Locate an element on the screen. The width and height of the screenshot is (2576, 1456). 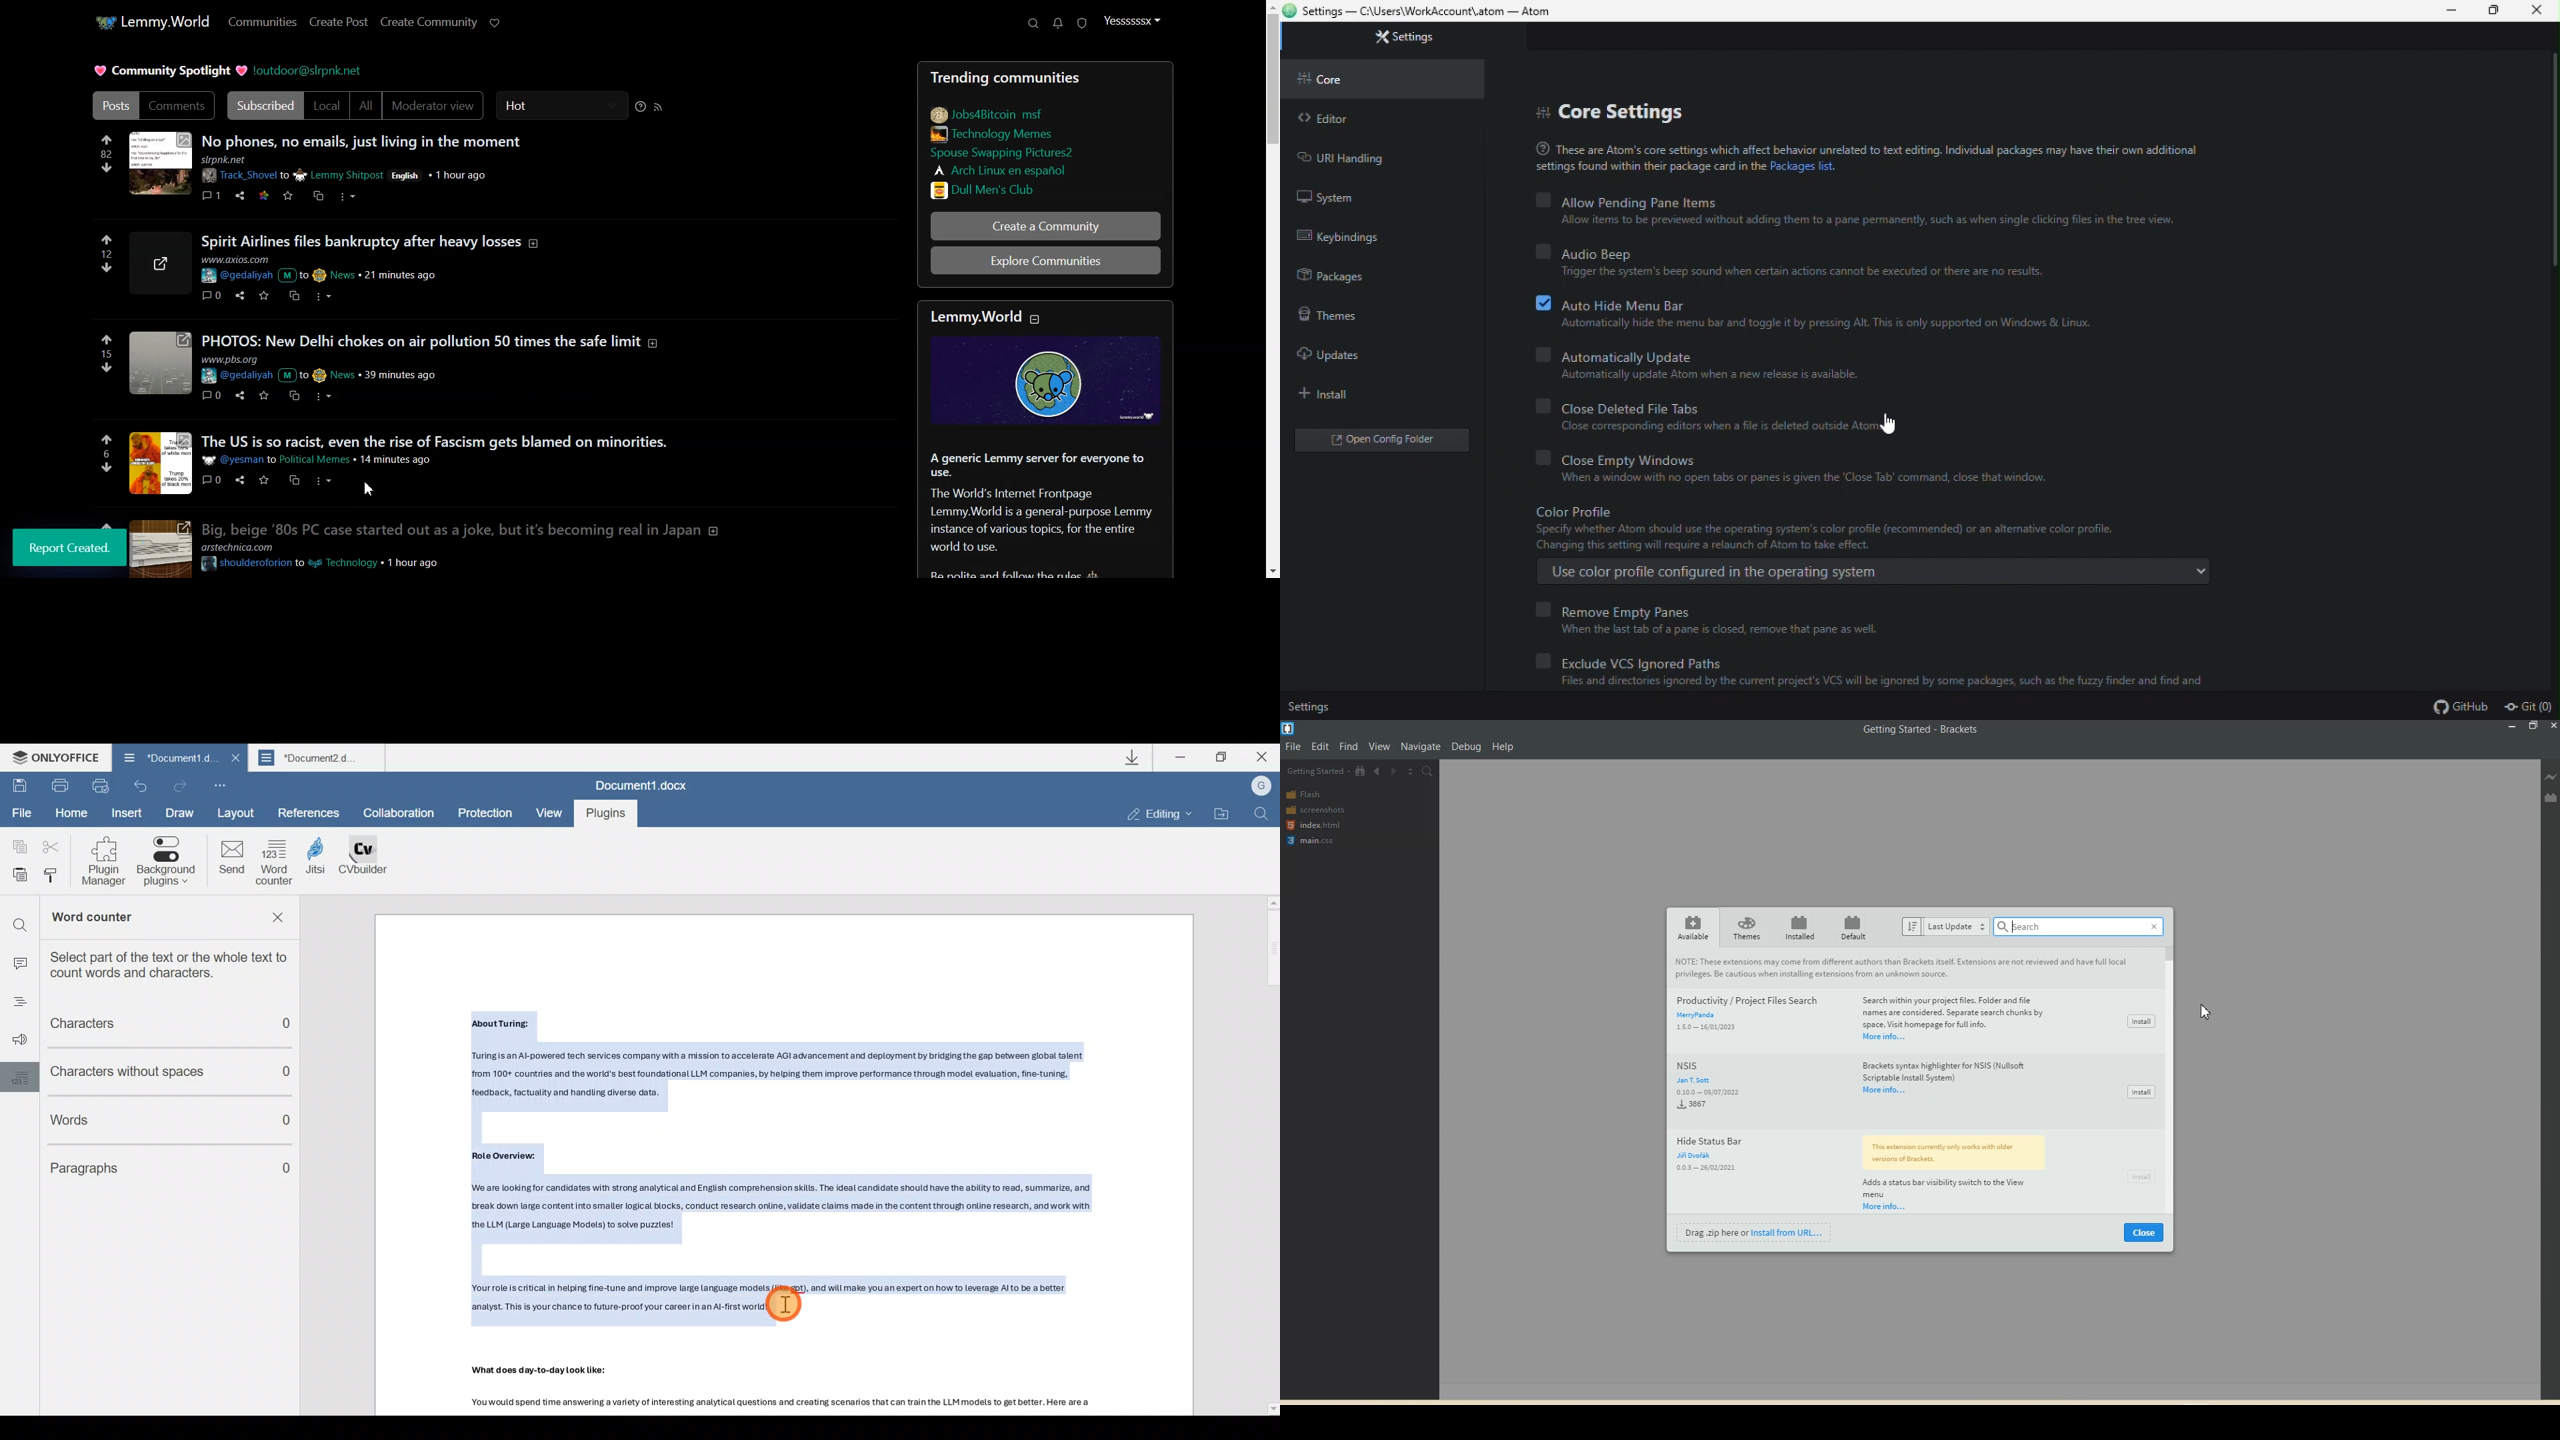
® These are Atom's core settings which affect behavior unrelated to text editing. Individual packages may have their own additional
settings found within thei package card in the Peckages lst is located at coordinates (1869, 157).